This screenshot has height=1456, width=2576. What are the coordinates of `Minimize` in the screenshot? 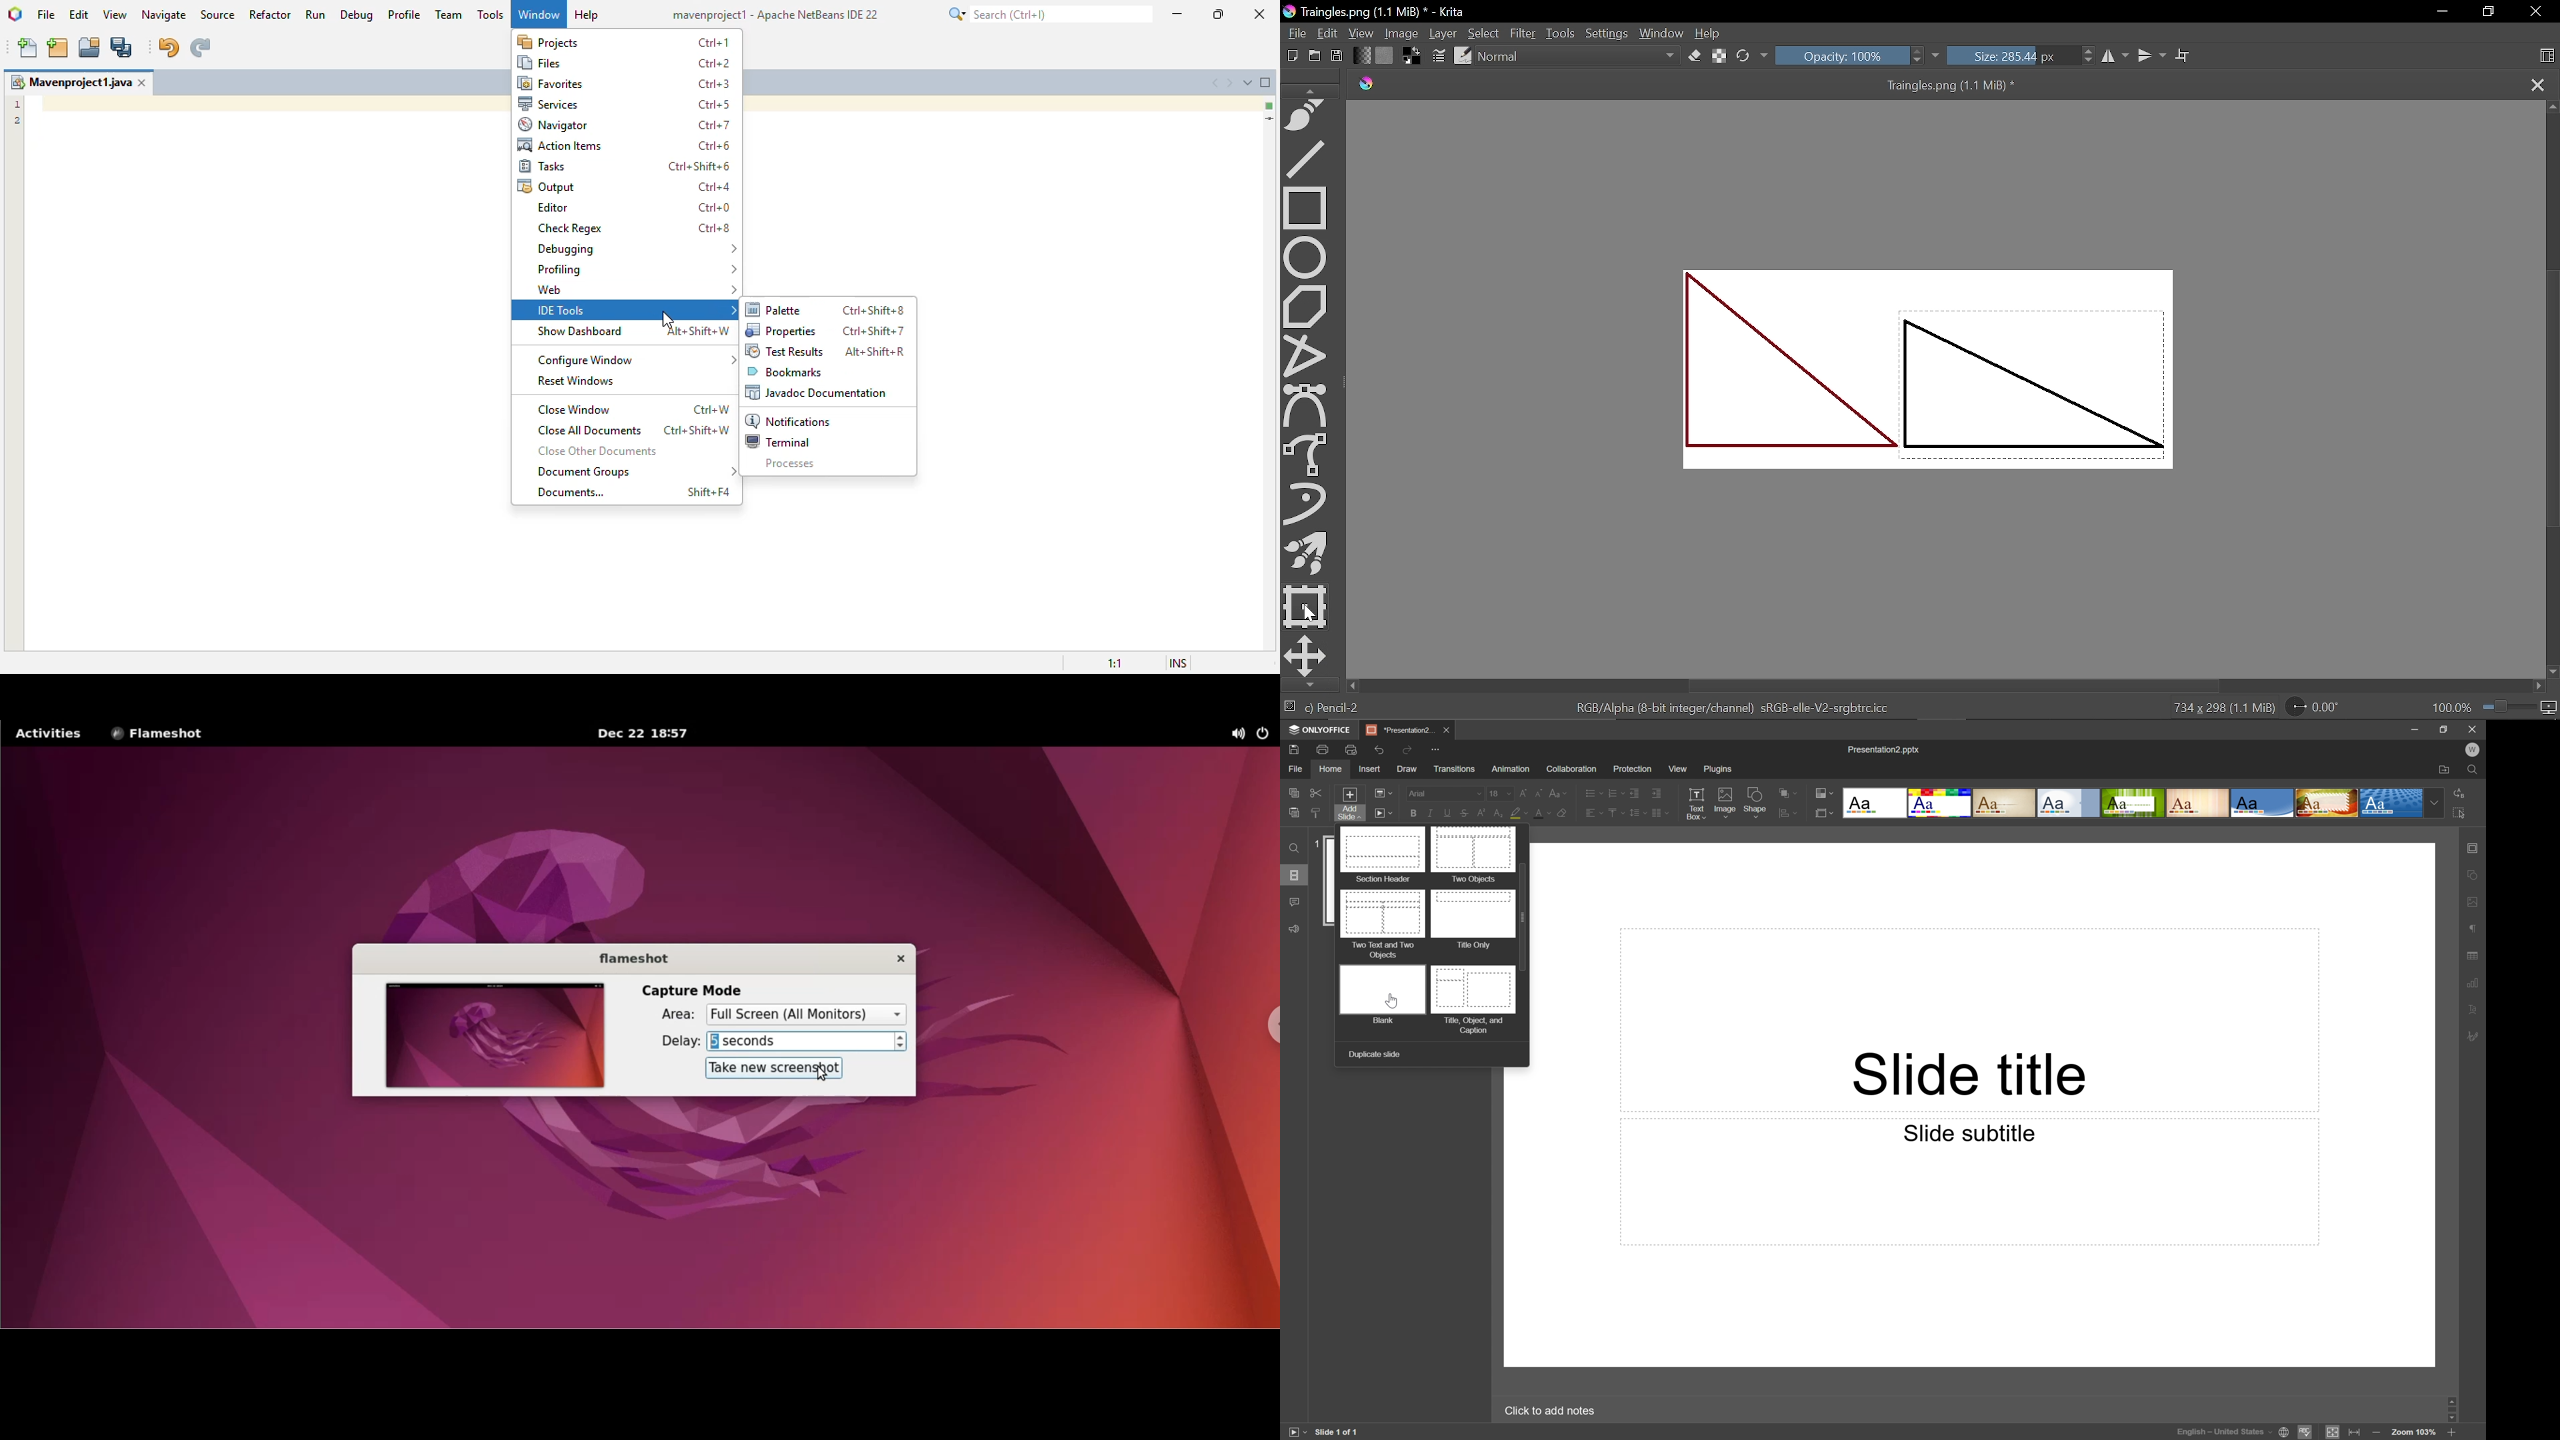 It's located at (2438, 11).